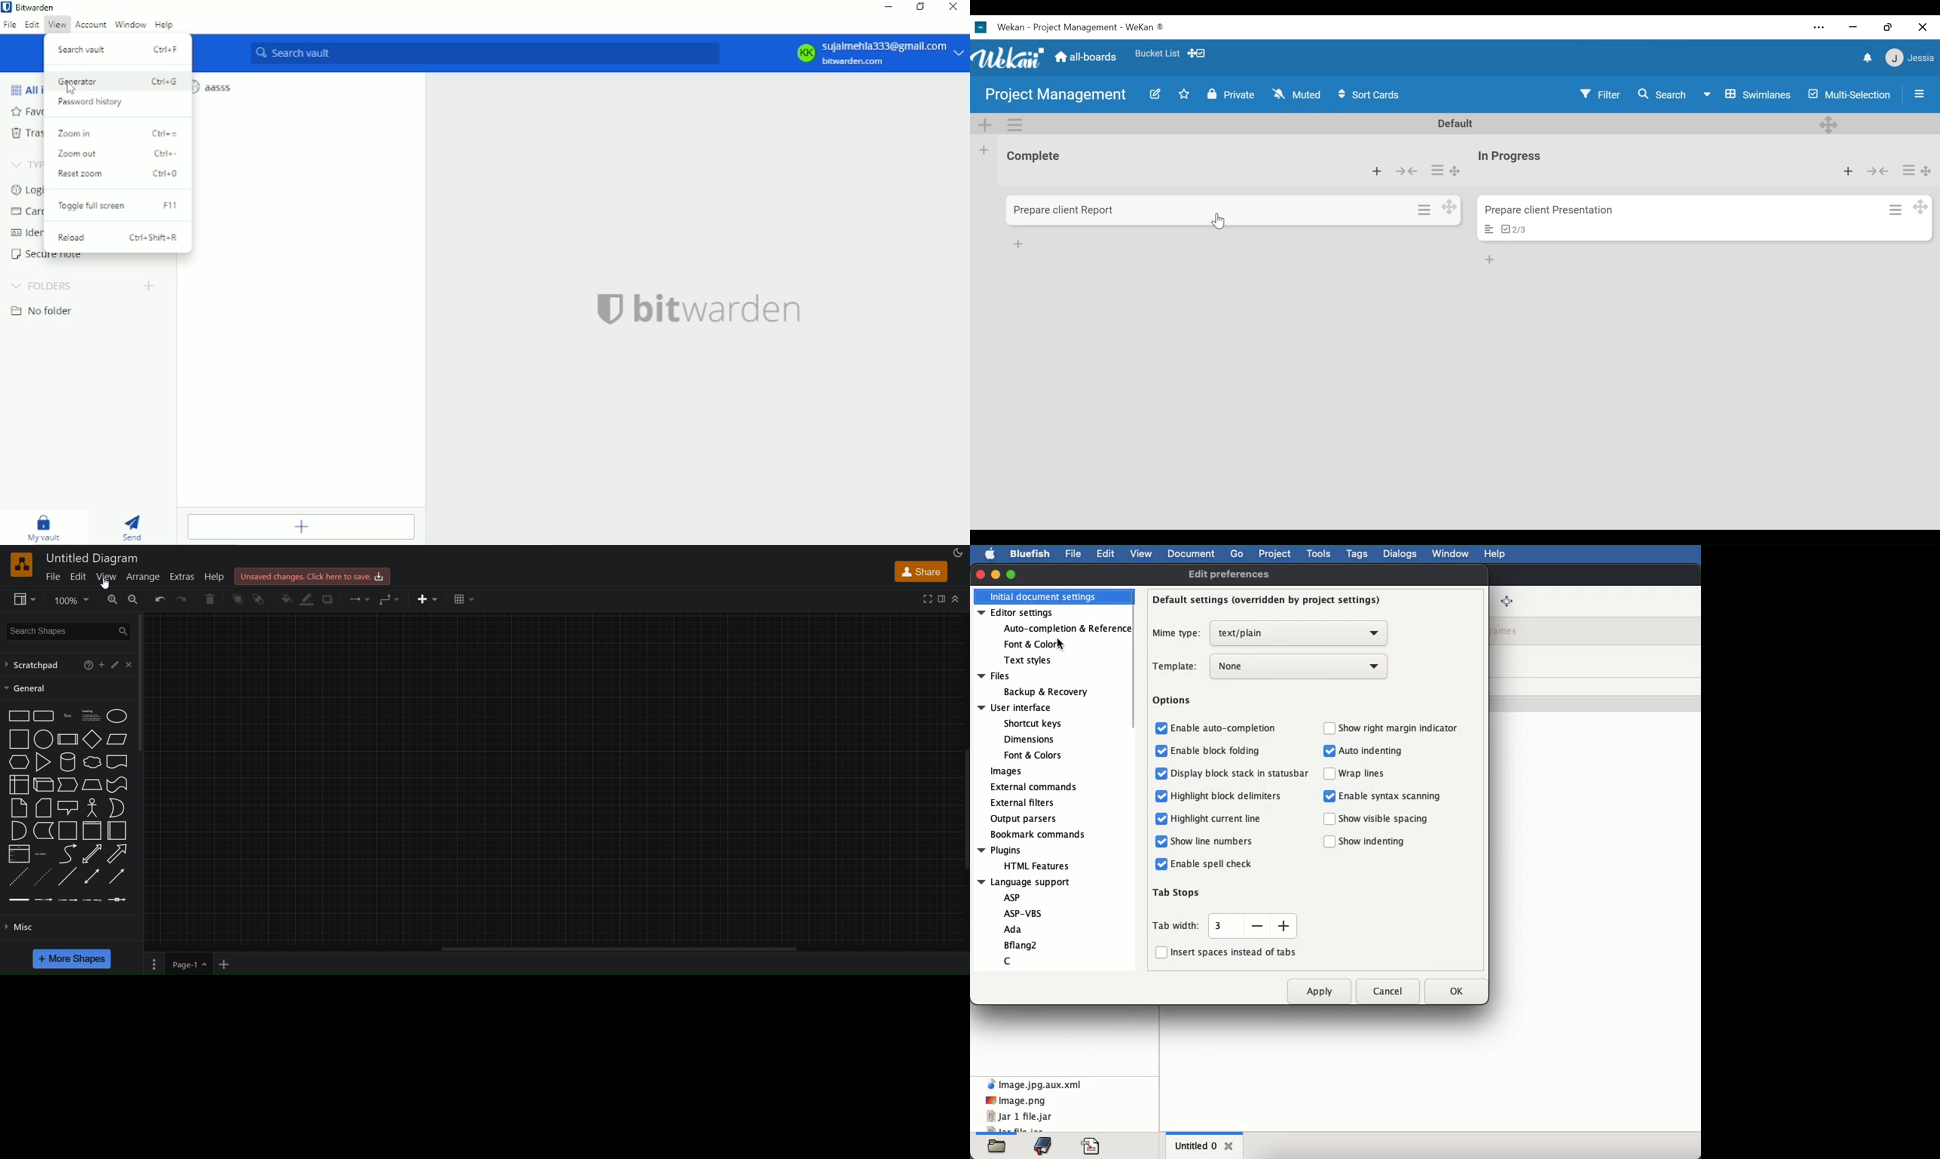 This screenshot has height=1176, width=1960. What do you see at coordinates (70, 601) in the screenshot?
I see `zoom` at bounding box center [70, 601].